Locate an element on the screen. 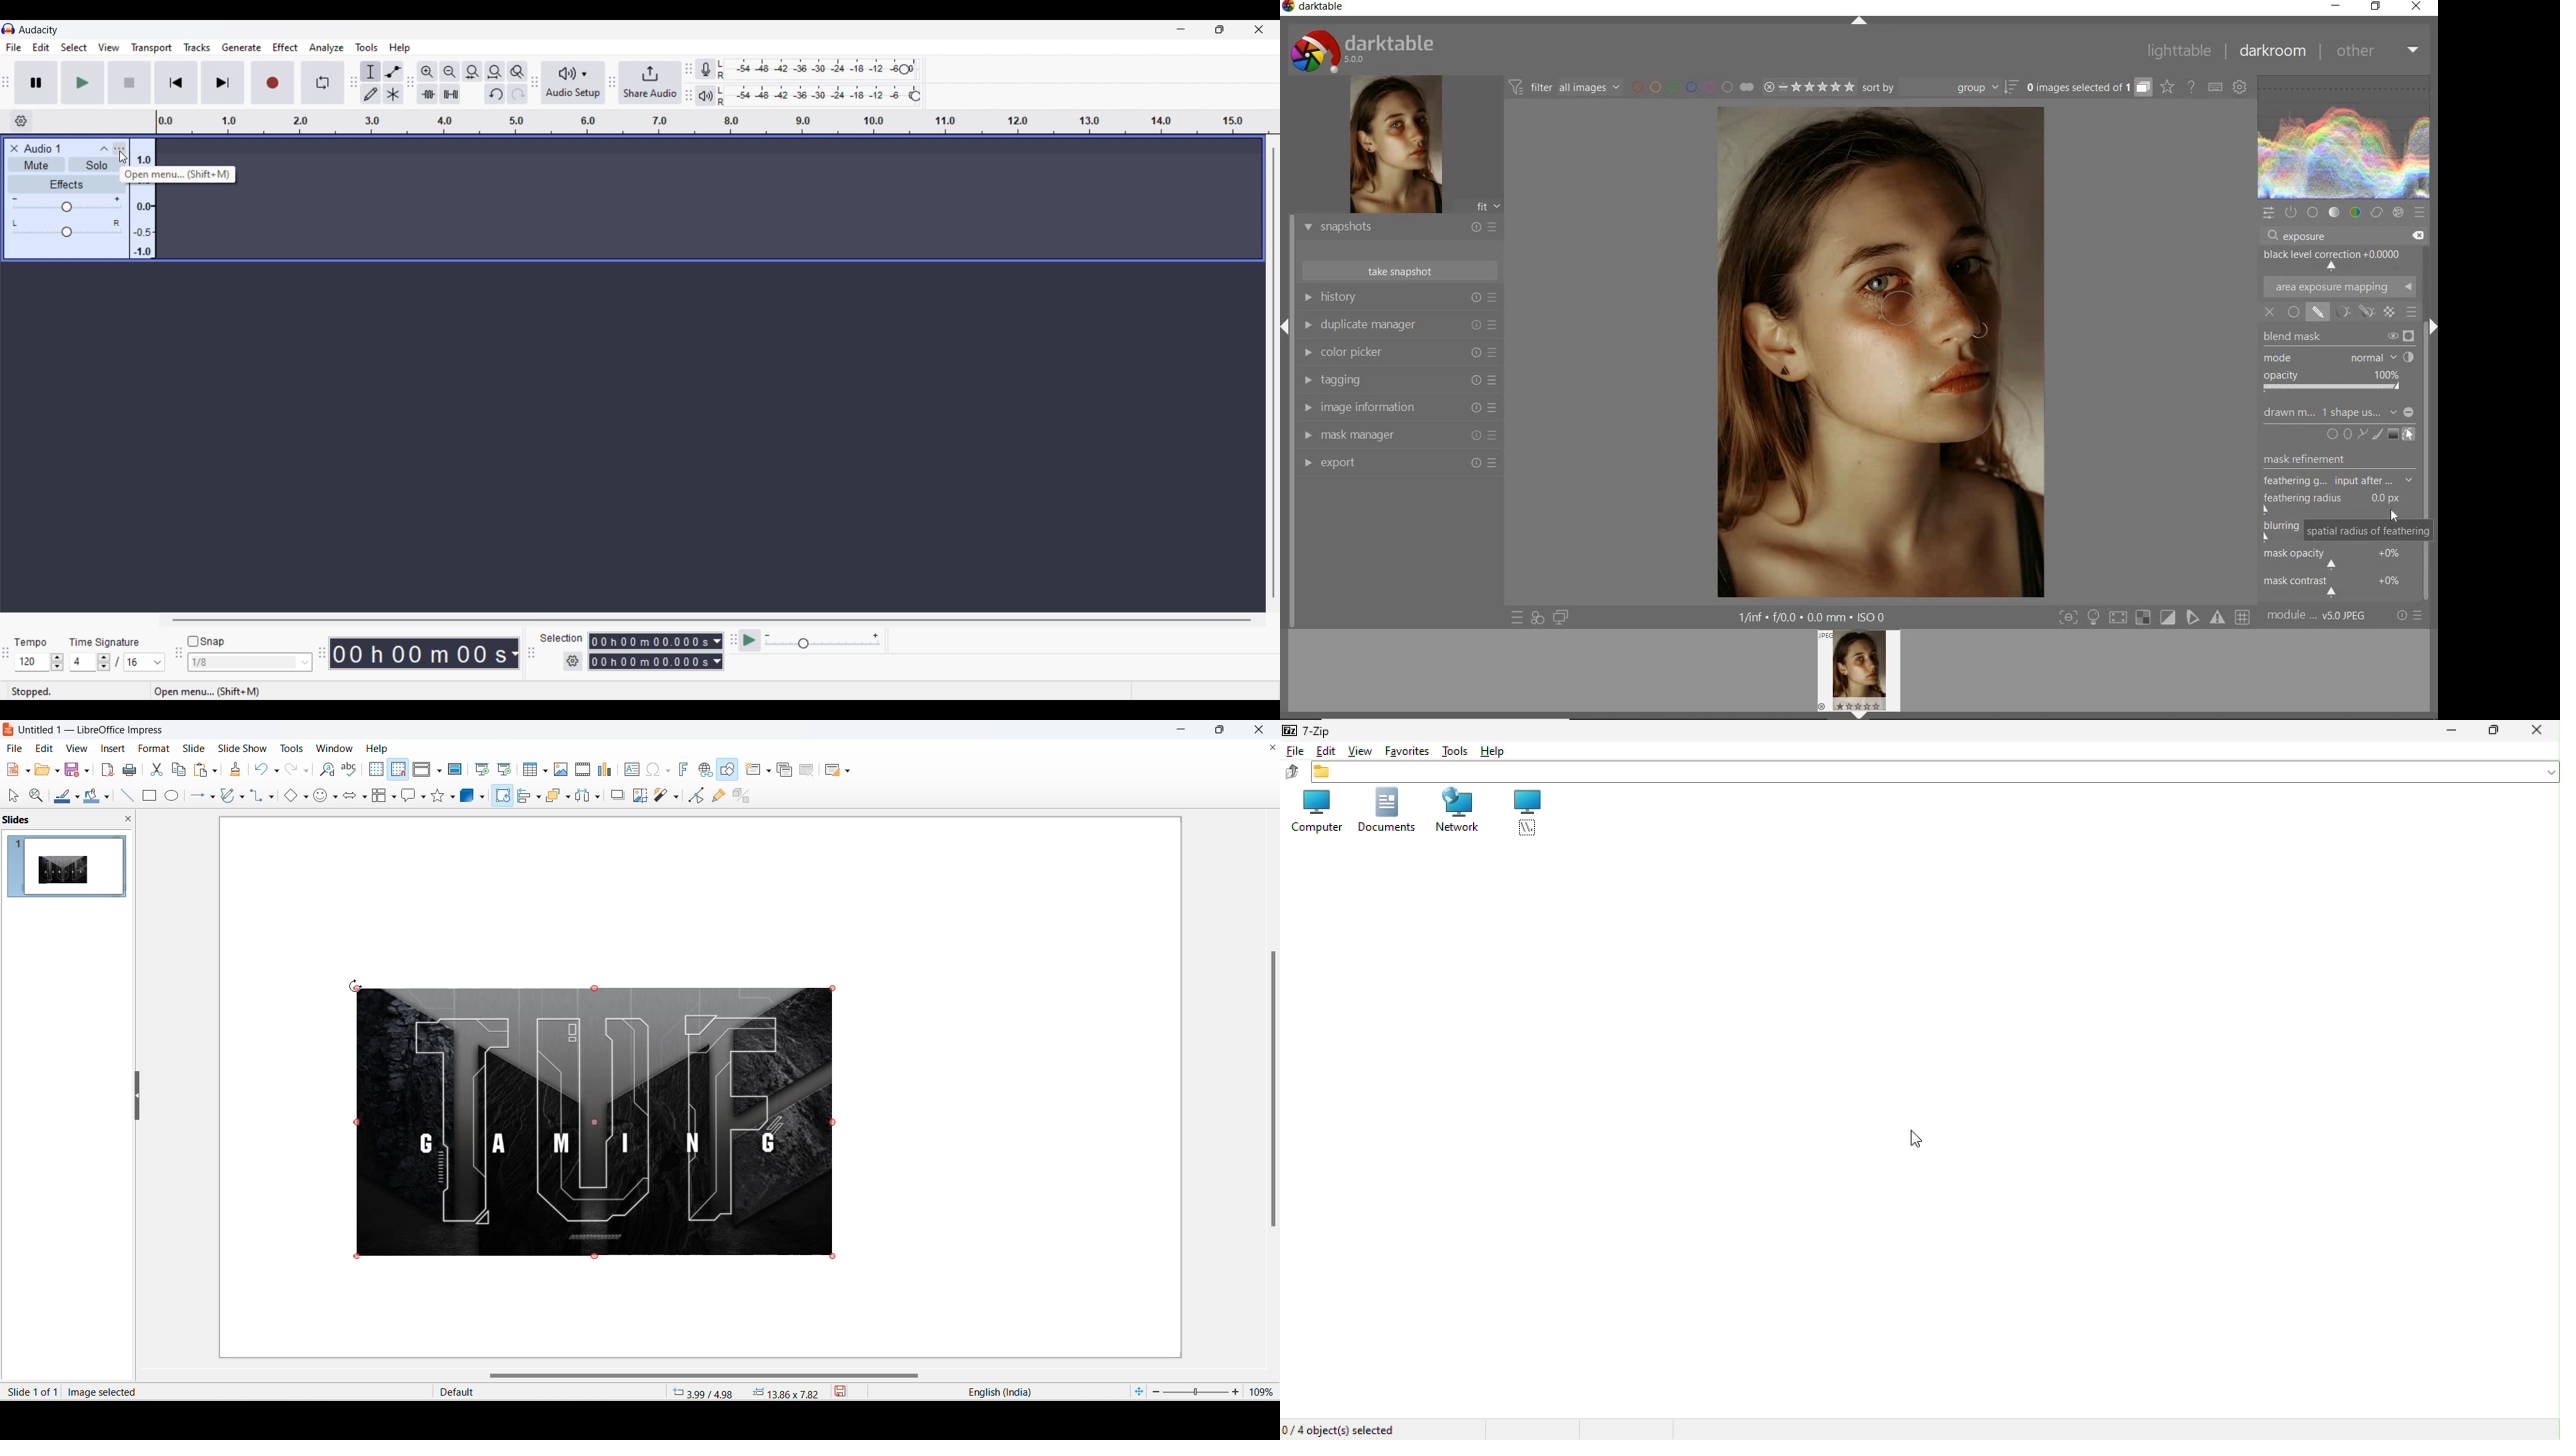  slide master type is located at coordinates (551, 1393).